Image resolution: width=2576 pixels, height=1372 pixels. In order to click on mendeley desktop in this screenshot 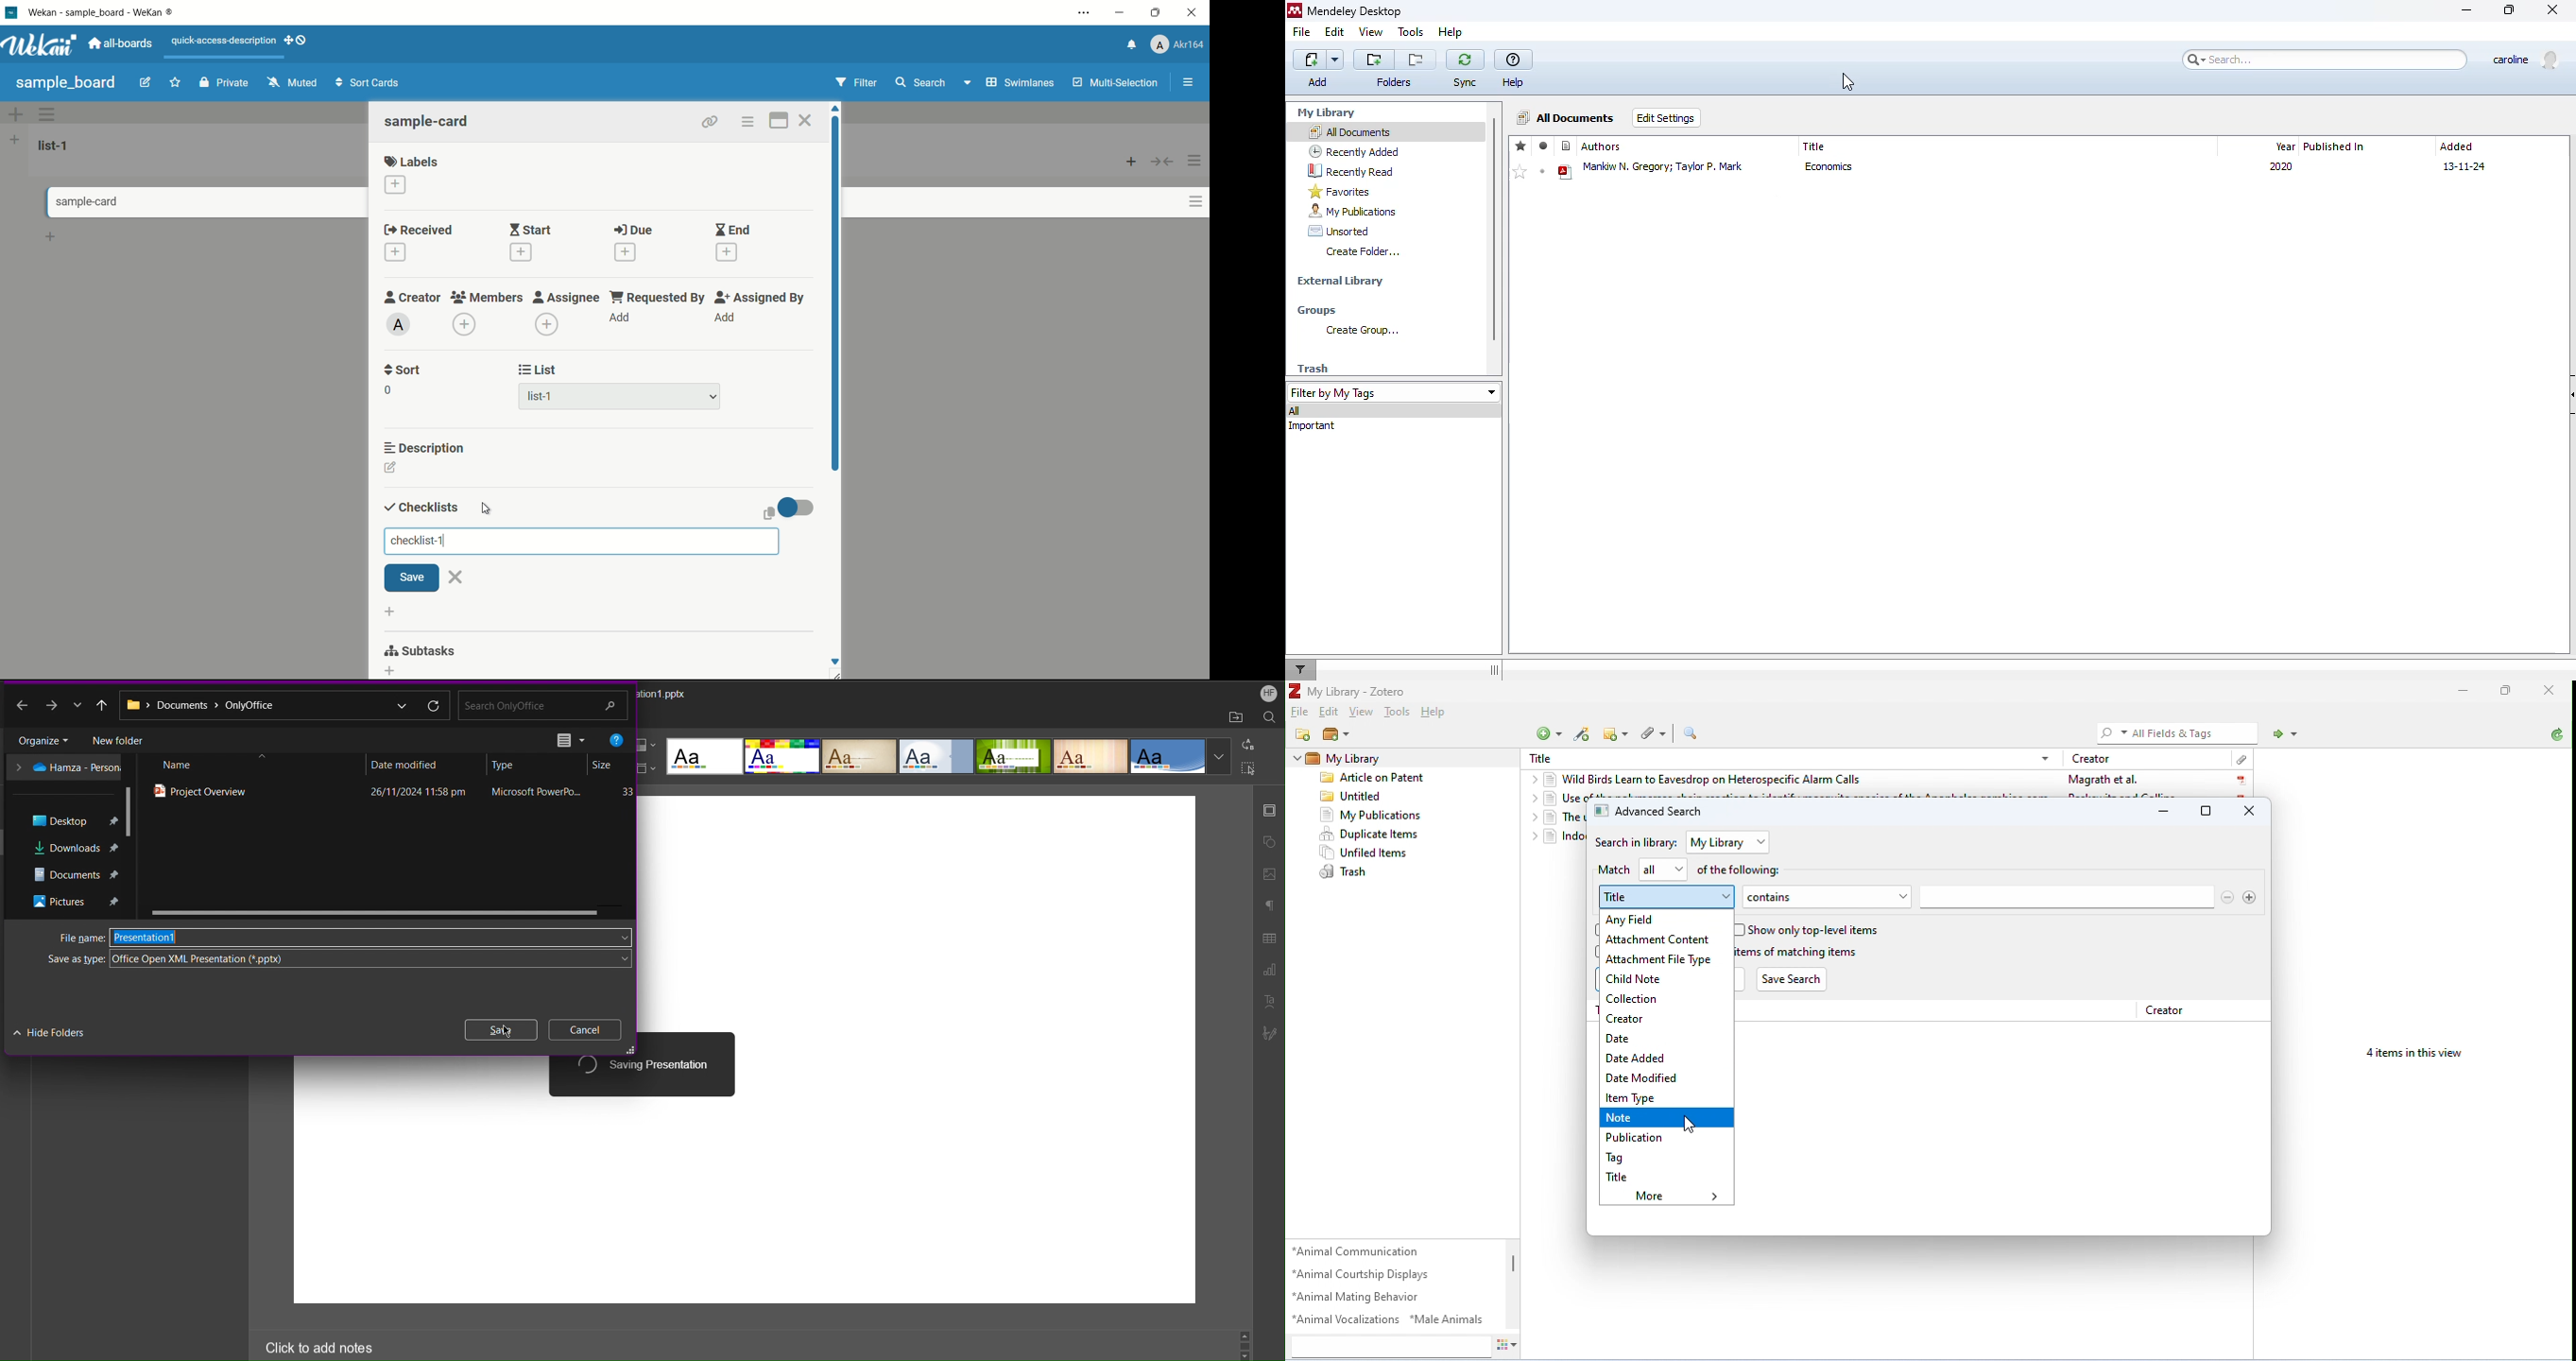, I will do `click(1354, 10)`.